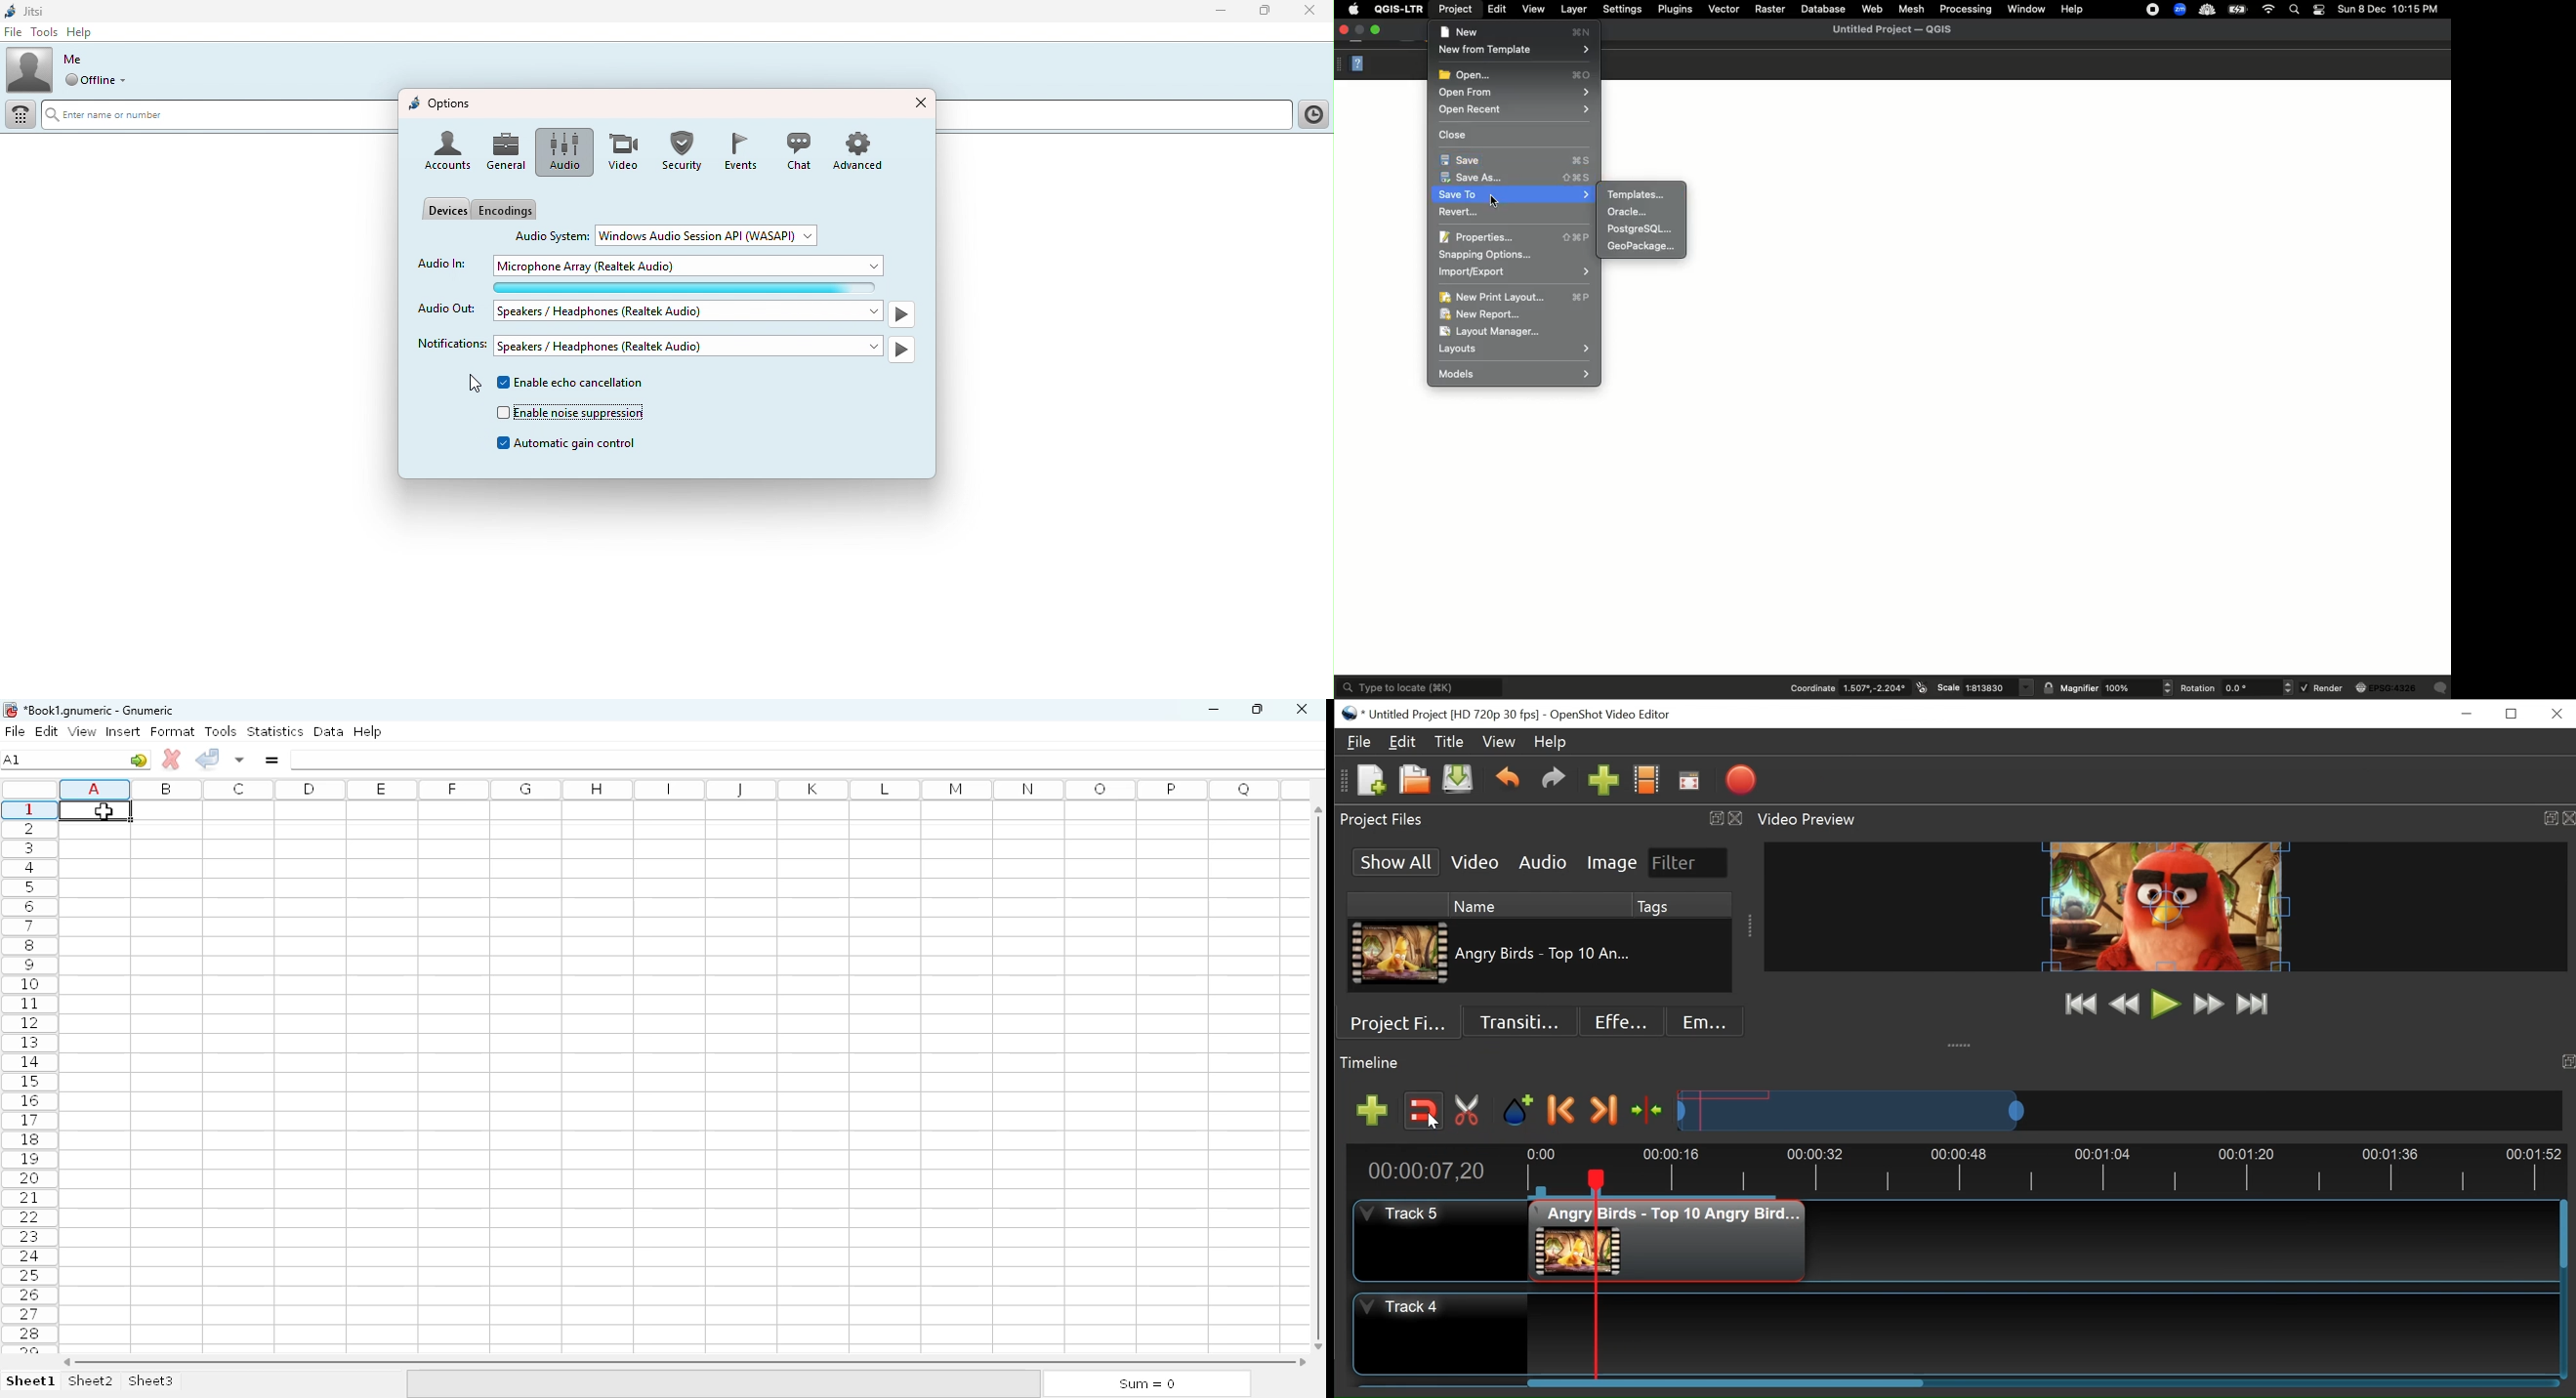 This screenshot has height=1400, width=2576. Describe the element at coordinates (681, 150) in the screenshot. I see `Security` at that location.